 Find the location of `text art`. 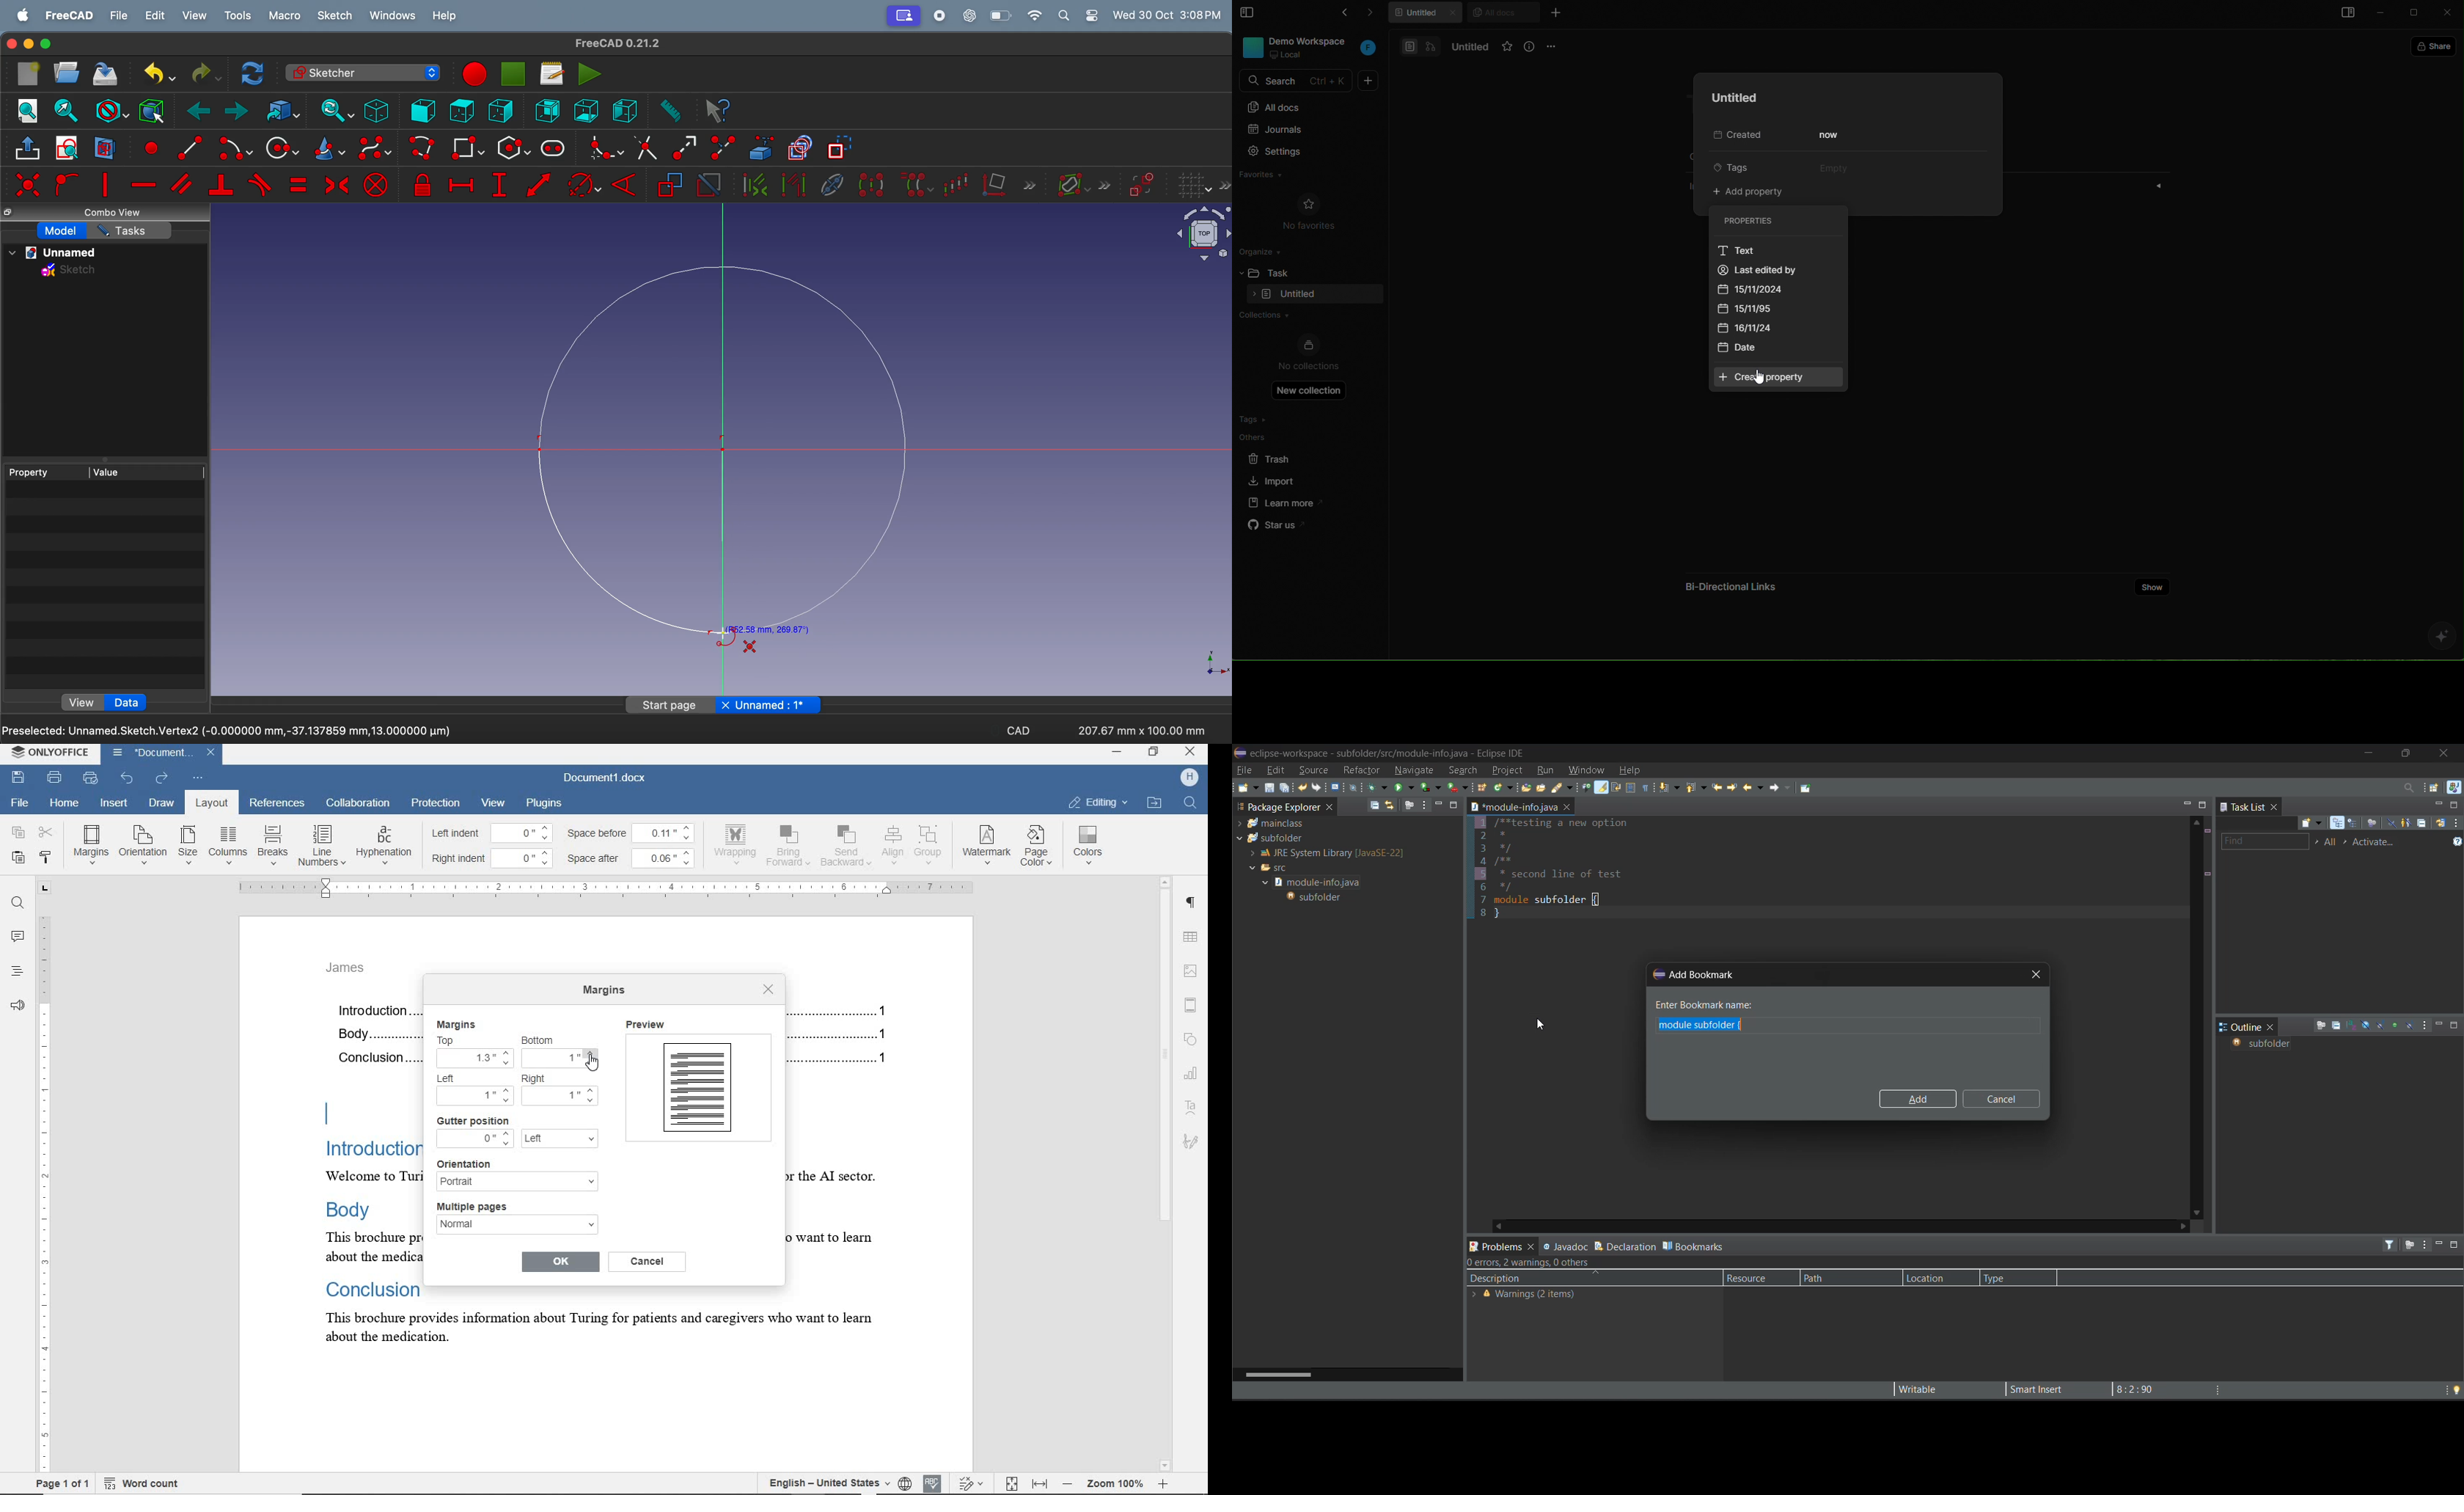

text art is located at coordinates (1191, 1110).